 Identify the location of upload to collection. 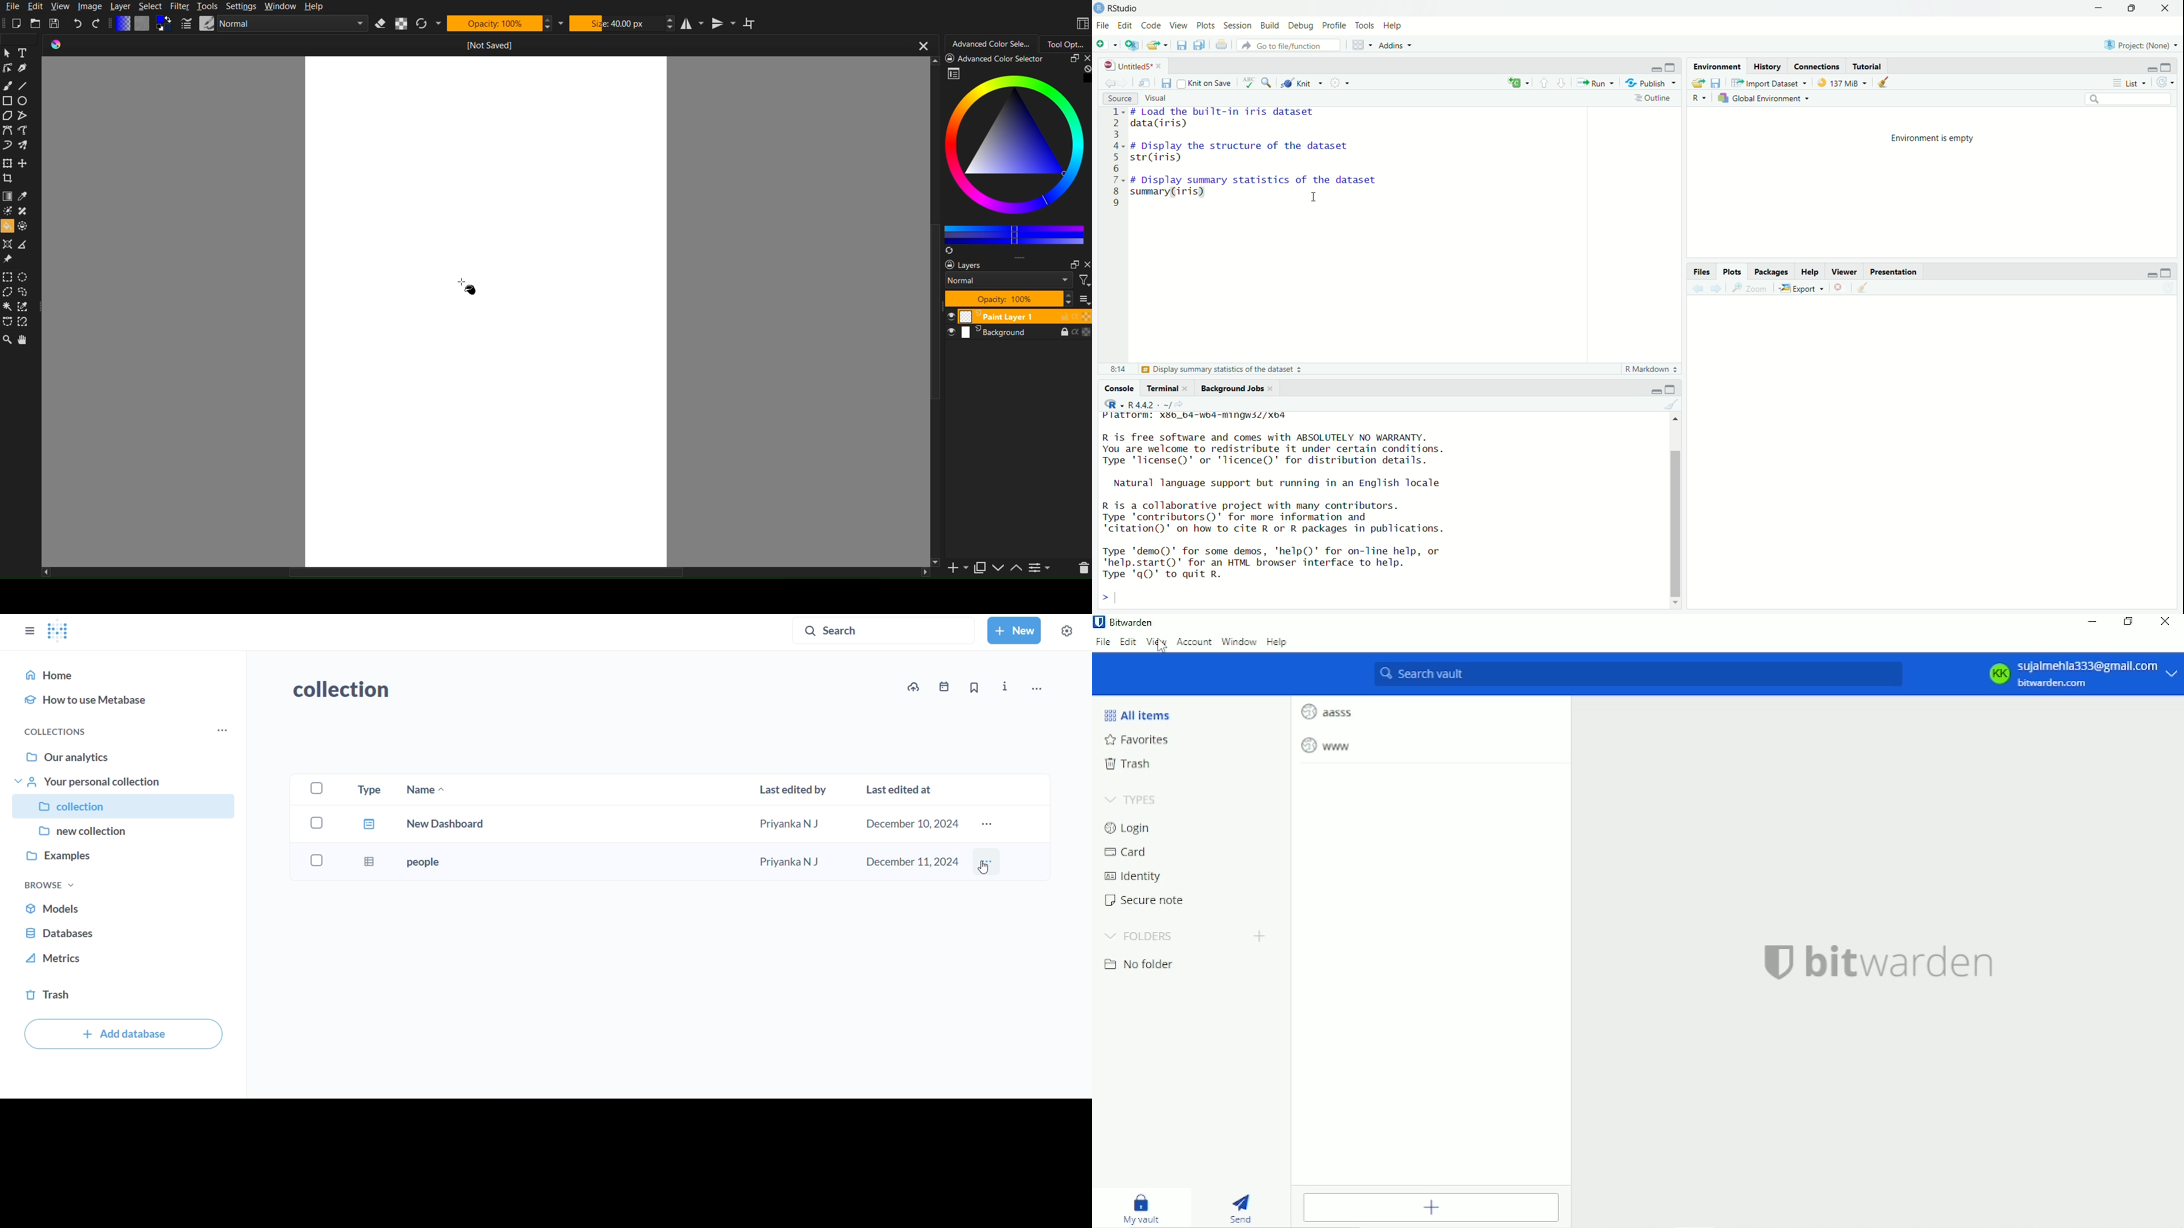
(913, 688).